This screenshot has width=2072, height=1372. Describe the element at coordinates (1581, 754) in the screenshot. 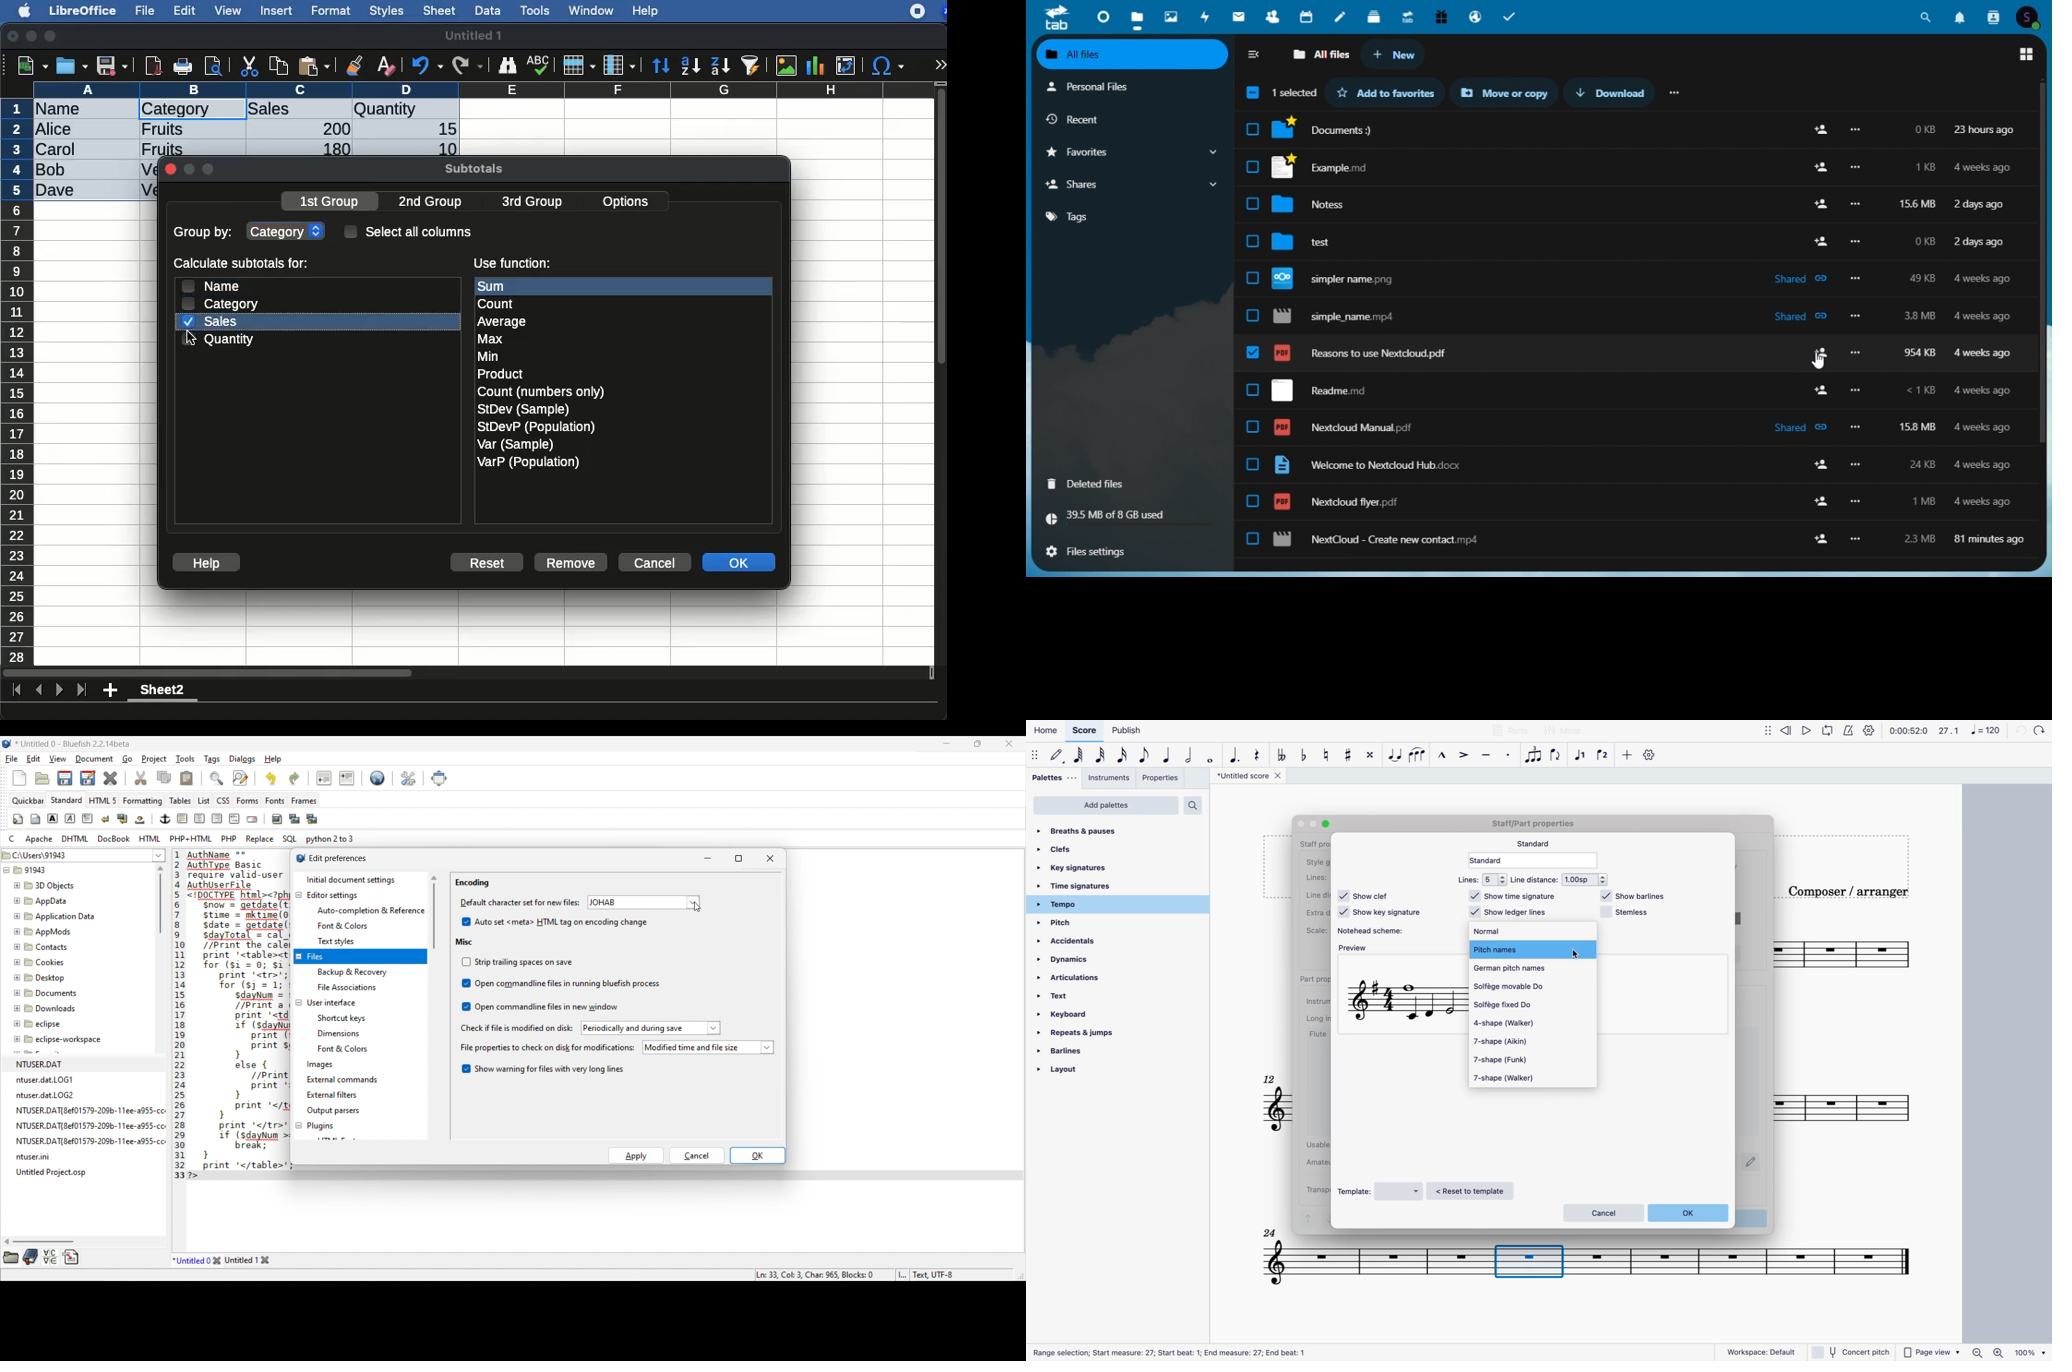

I see `voice 1` at that location.